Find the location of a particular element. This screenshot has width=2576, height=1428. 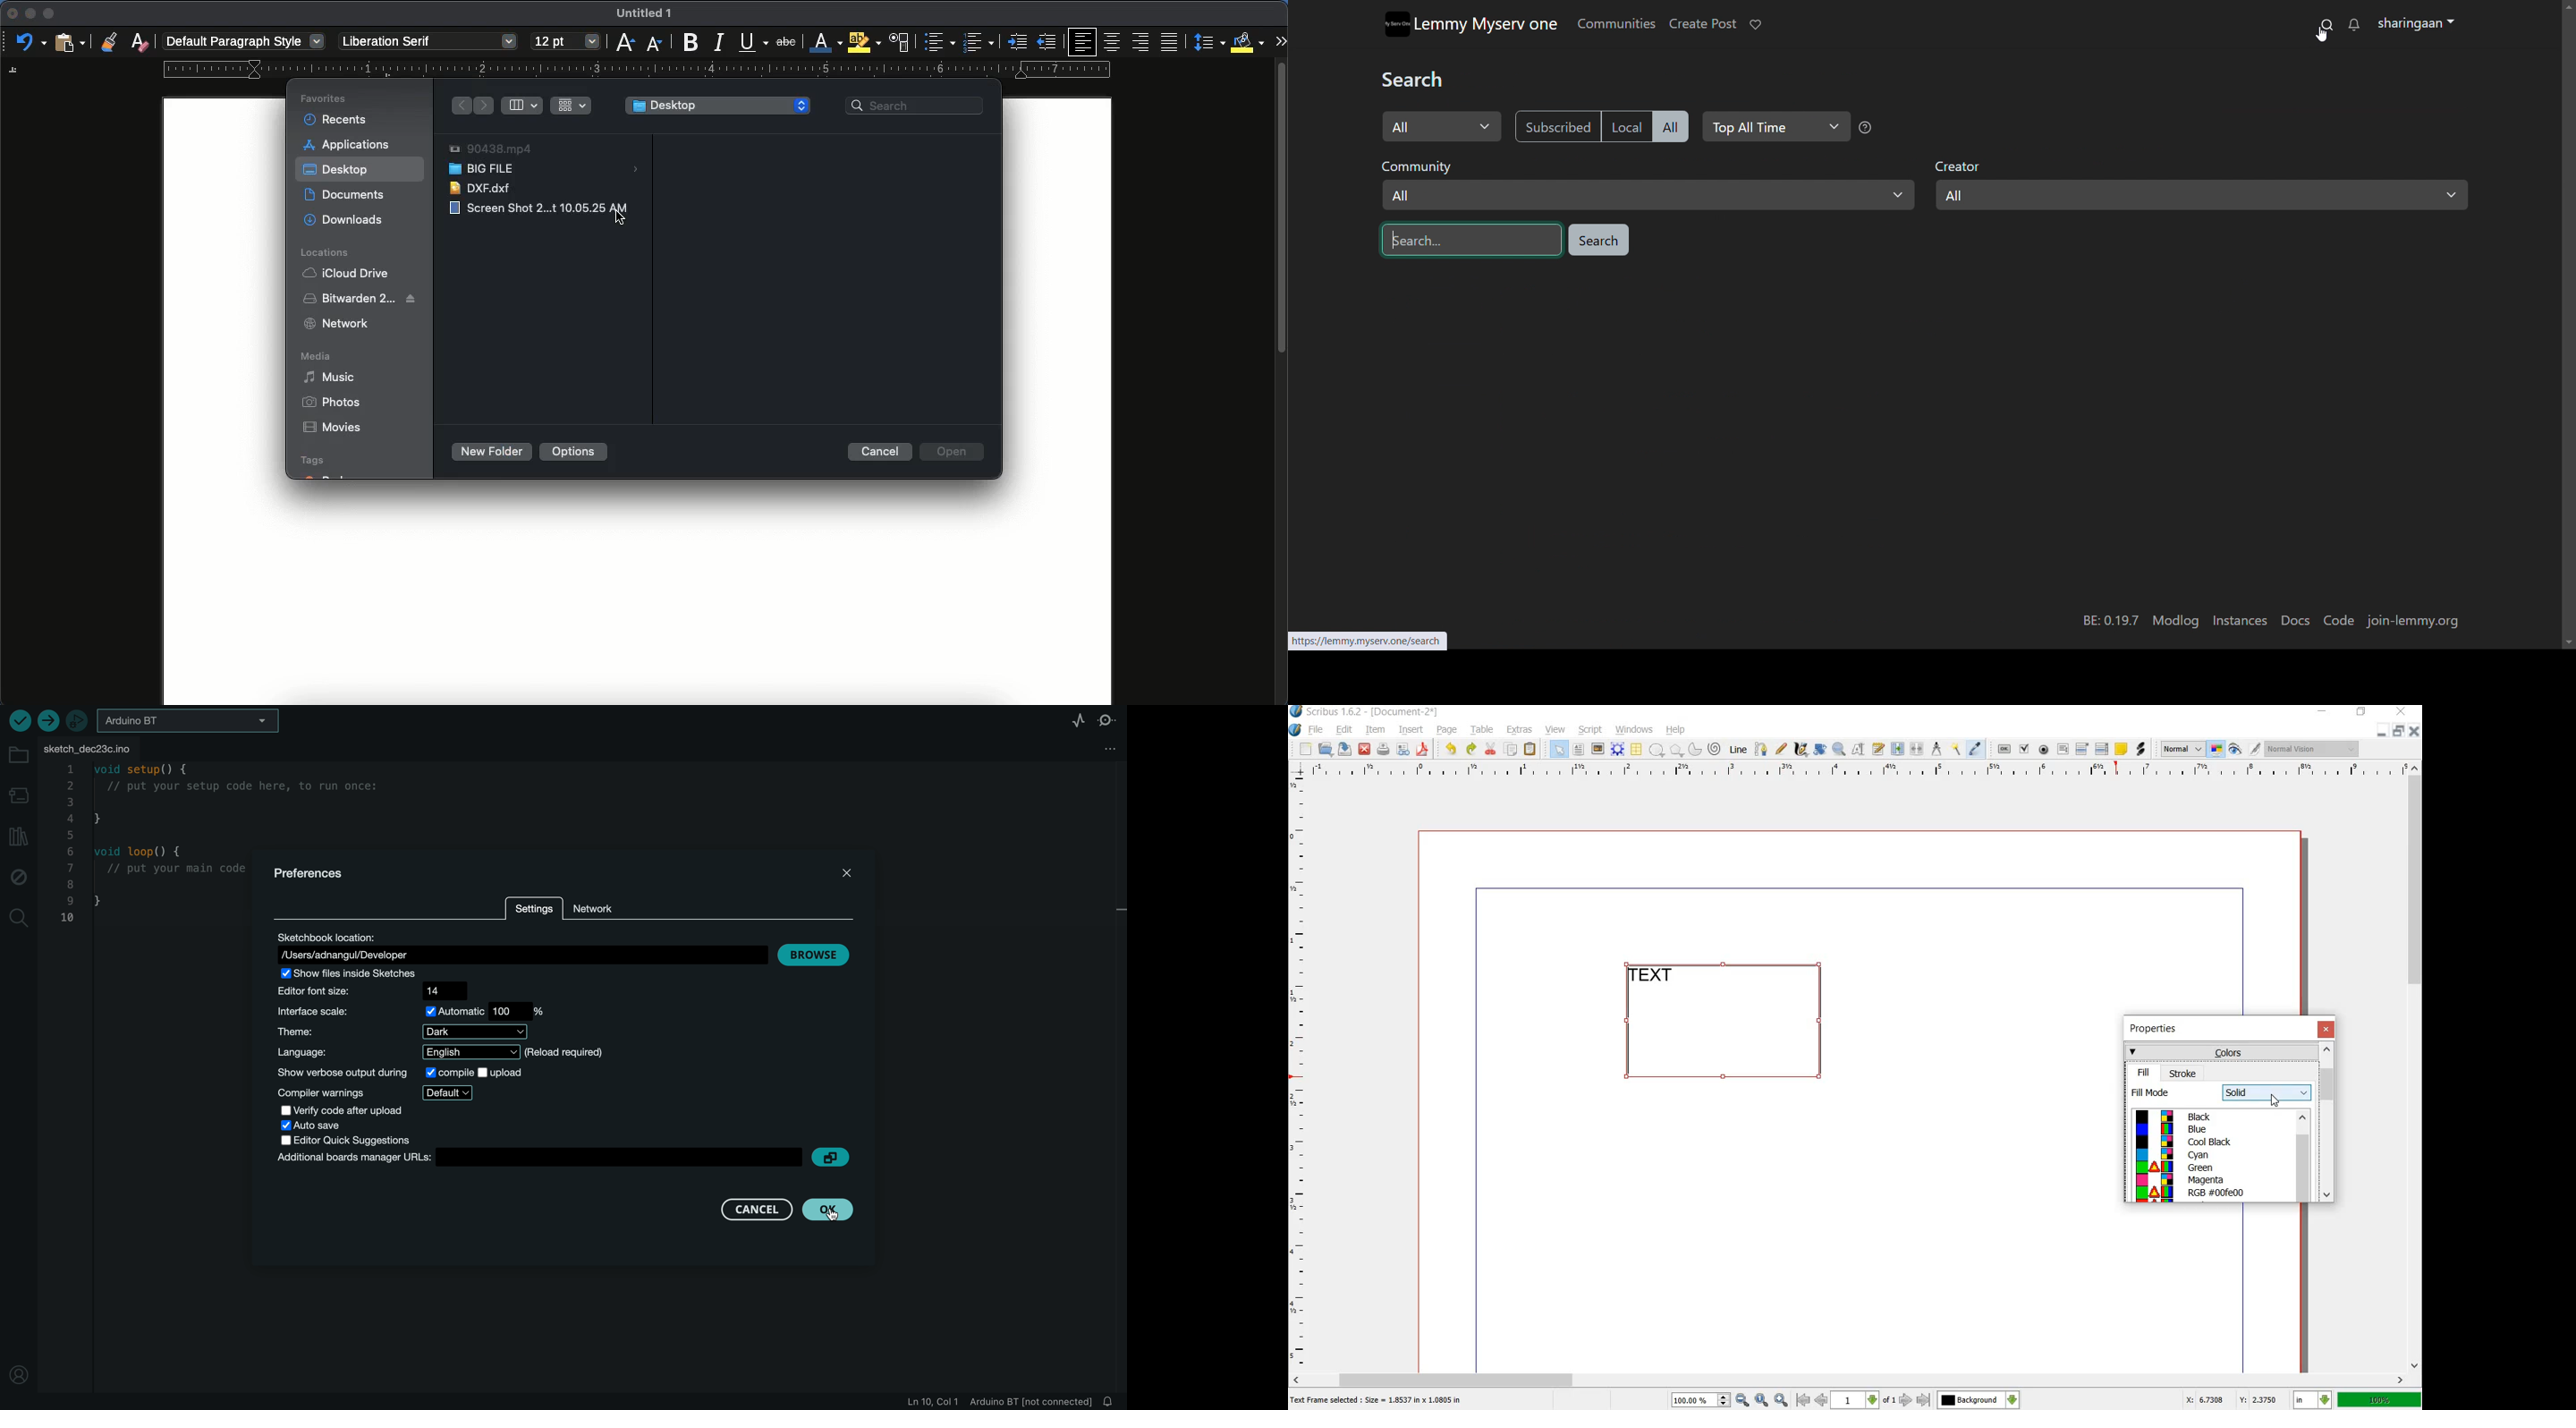

edit contents of frame is located at coordinates (1858, 750).